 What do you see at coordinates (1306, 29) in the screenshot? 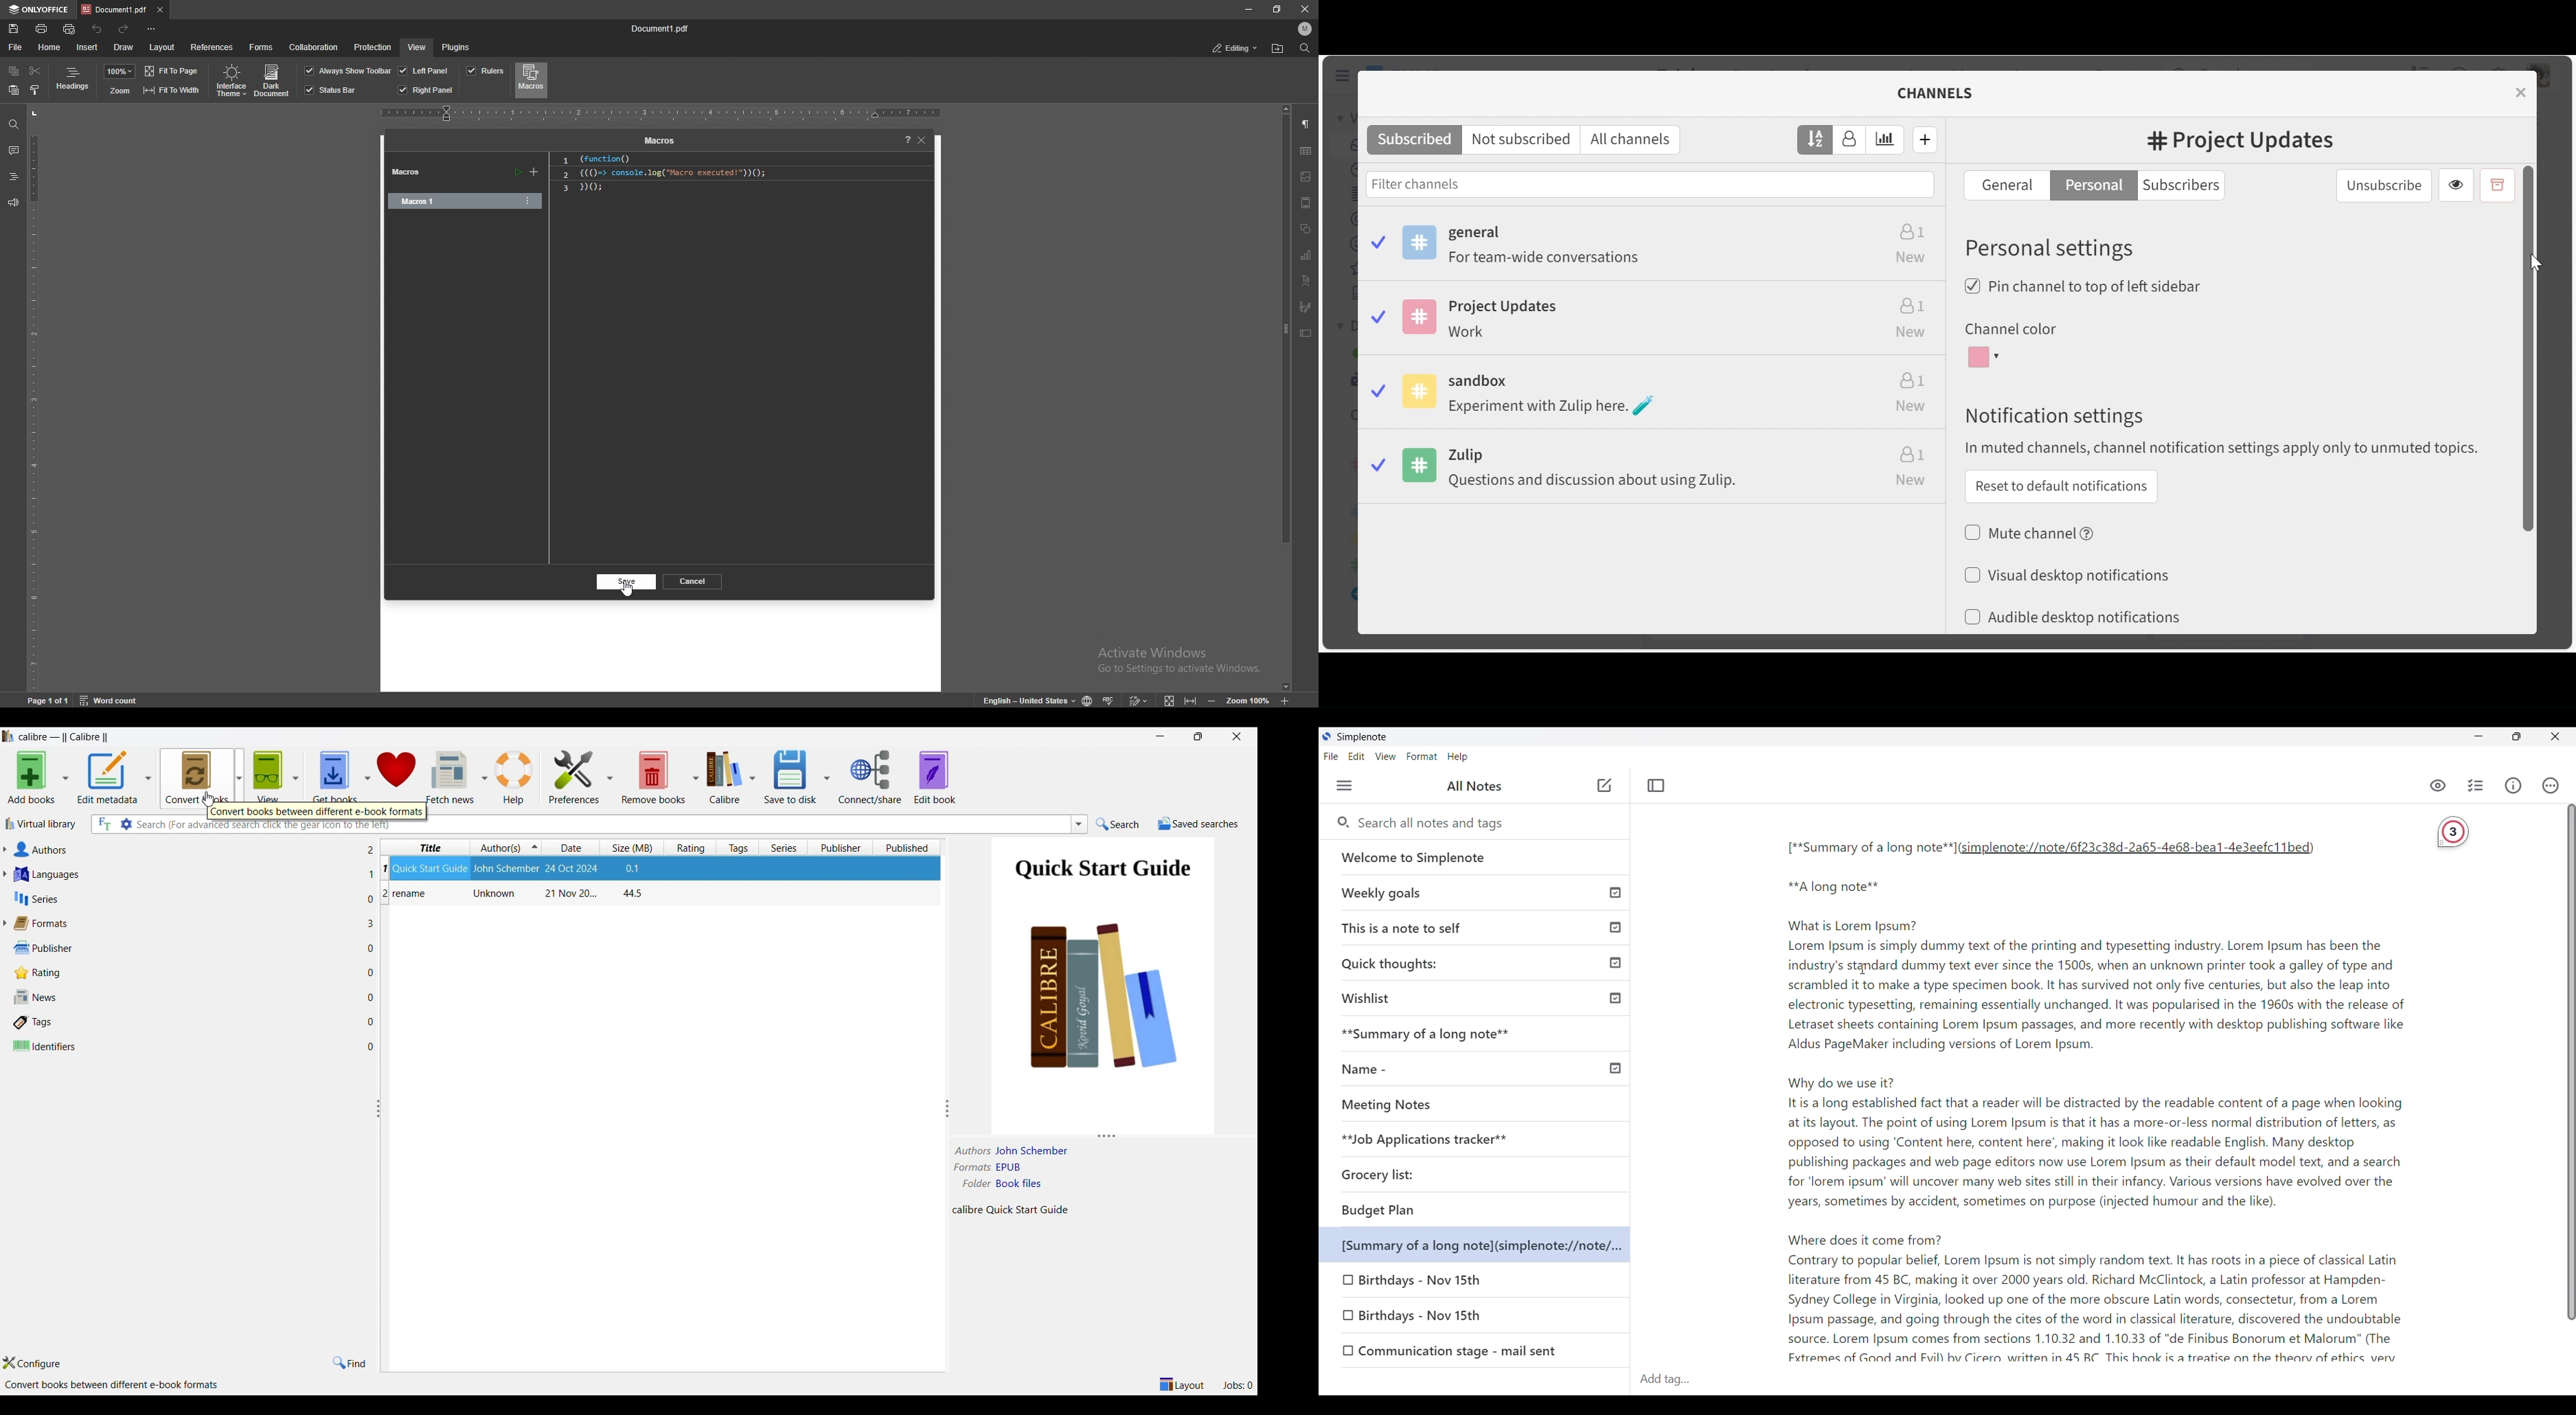
I see `profile` at bounding box center [1306, 29].